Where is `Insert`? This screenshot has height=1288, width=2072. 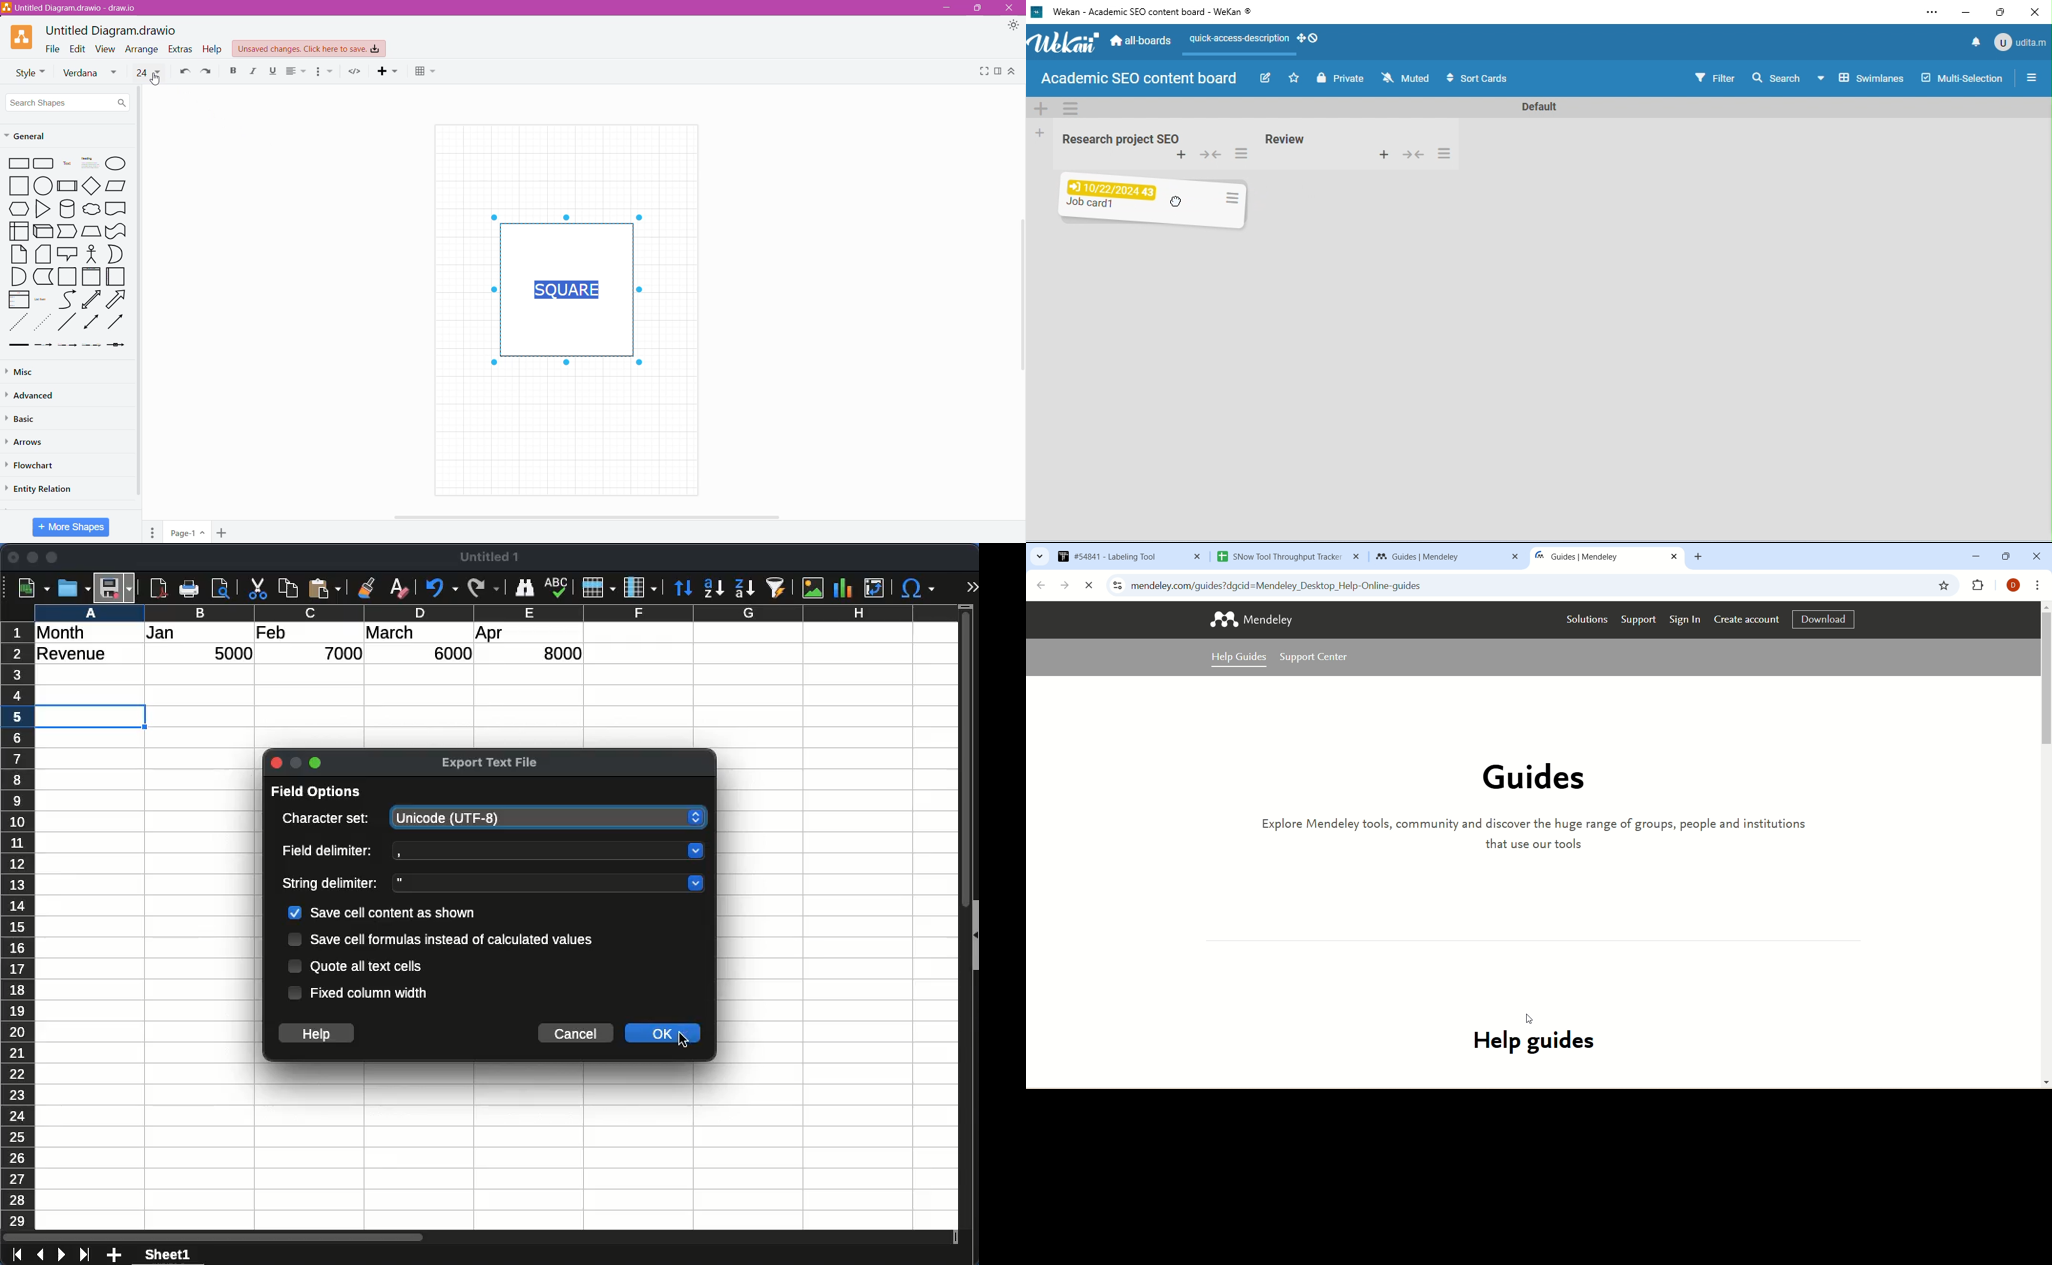
Insert is located at coordinates (384, 73).